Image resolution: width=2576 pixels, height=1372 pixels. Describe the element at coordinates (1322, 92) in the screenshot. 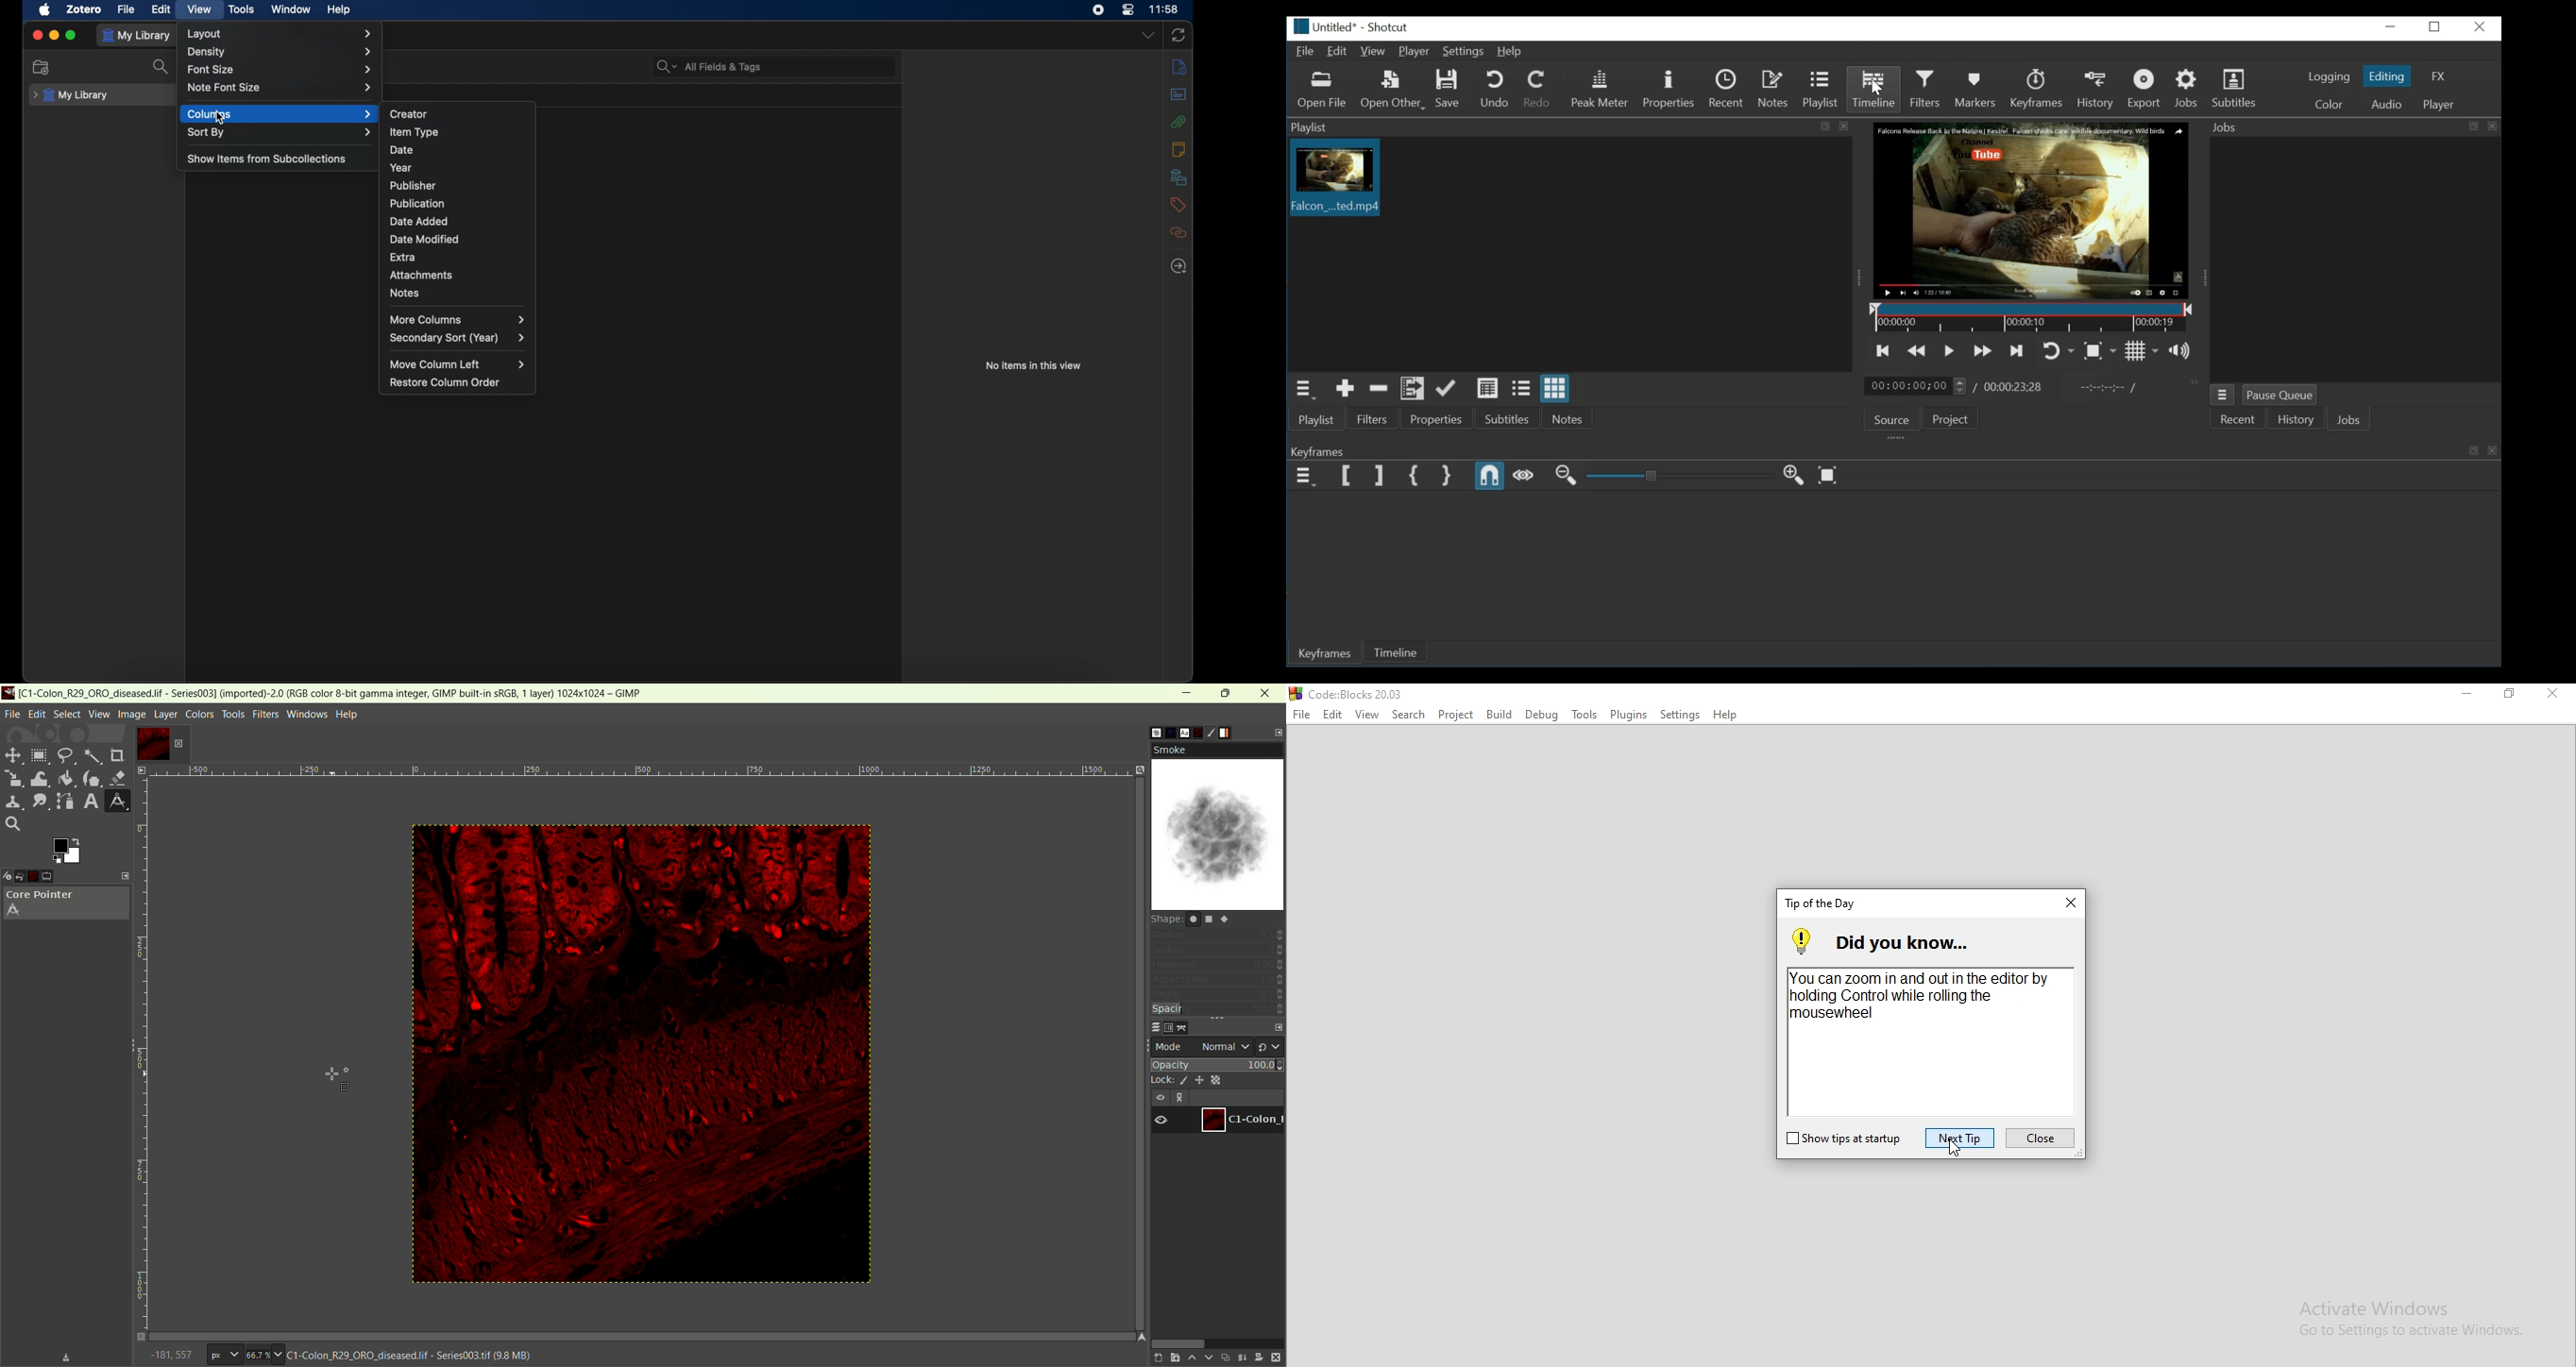

I see `Open File` at that location.